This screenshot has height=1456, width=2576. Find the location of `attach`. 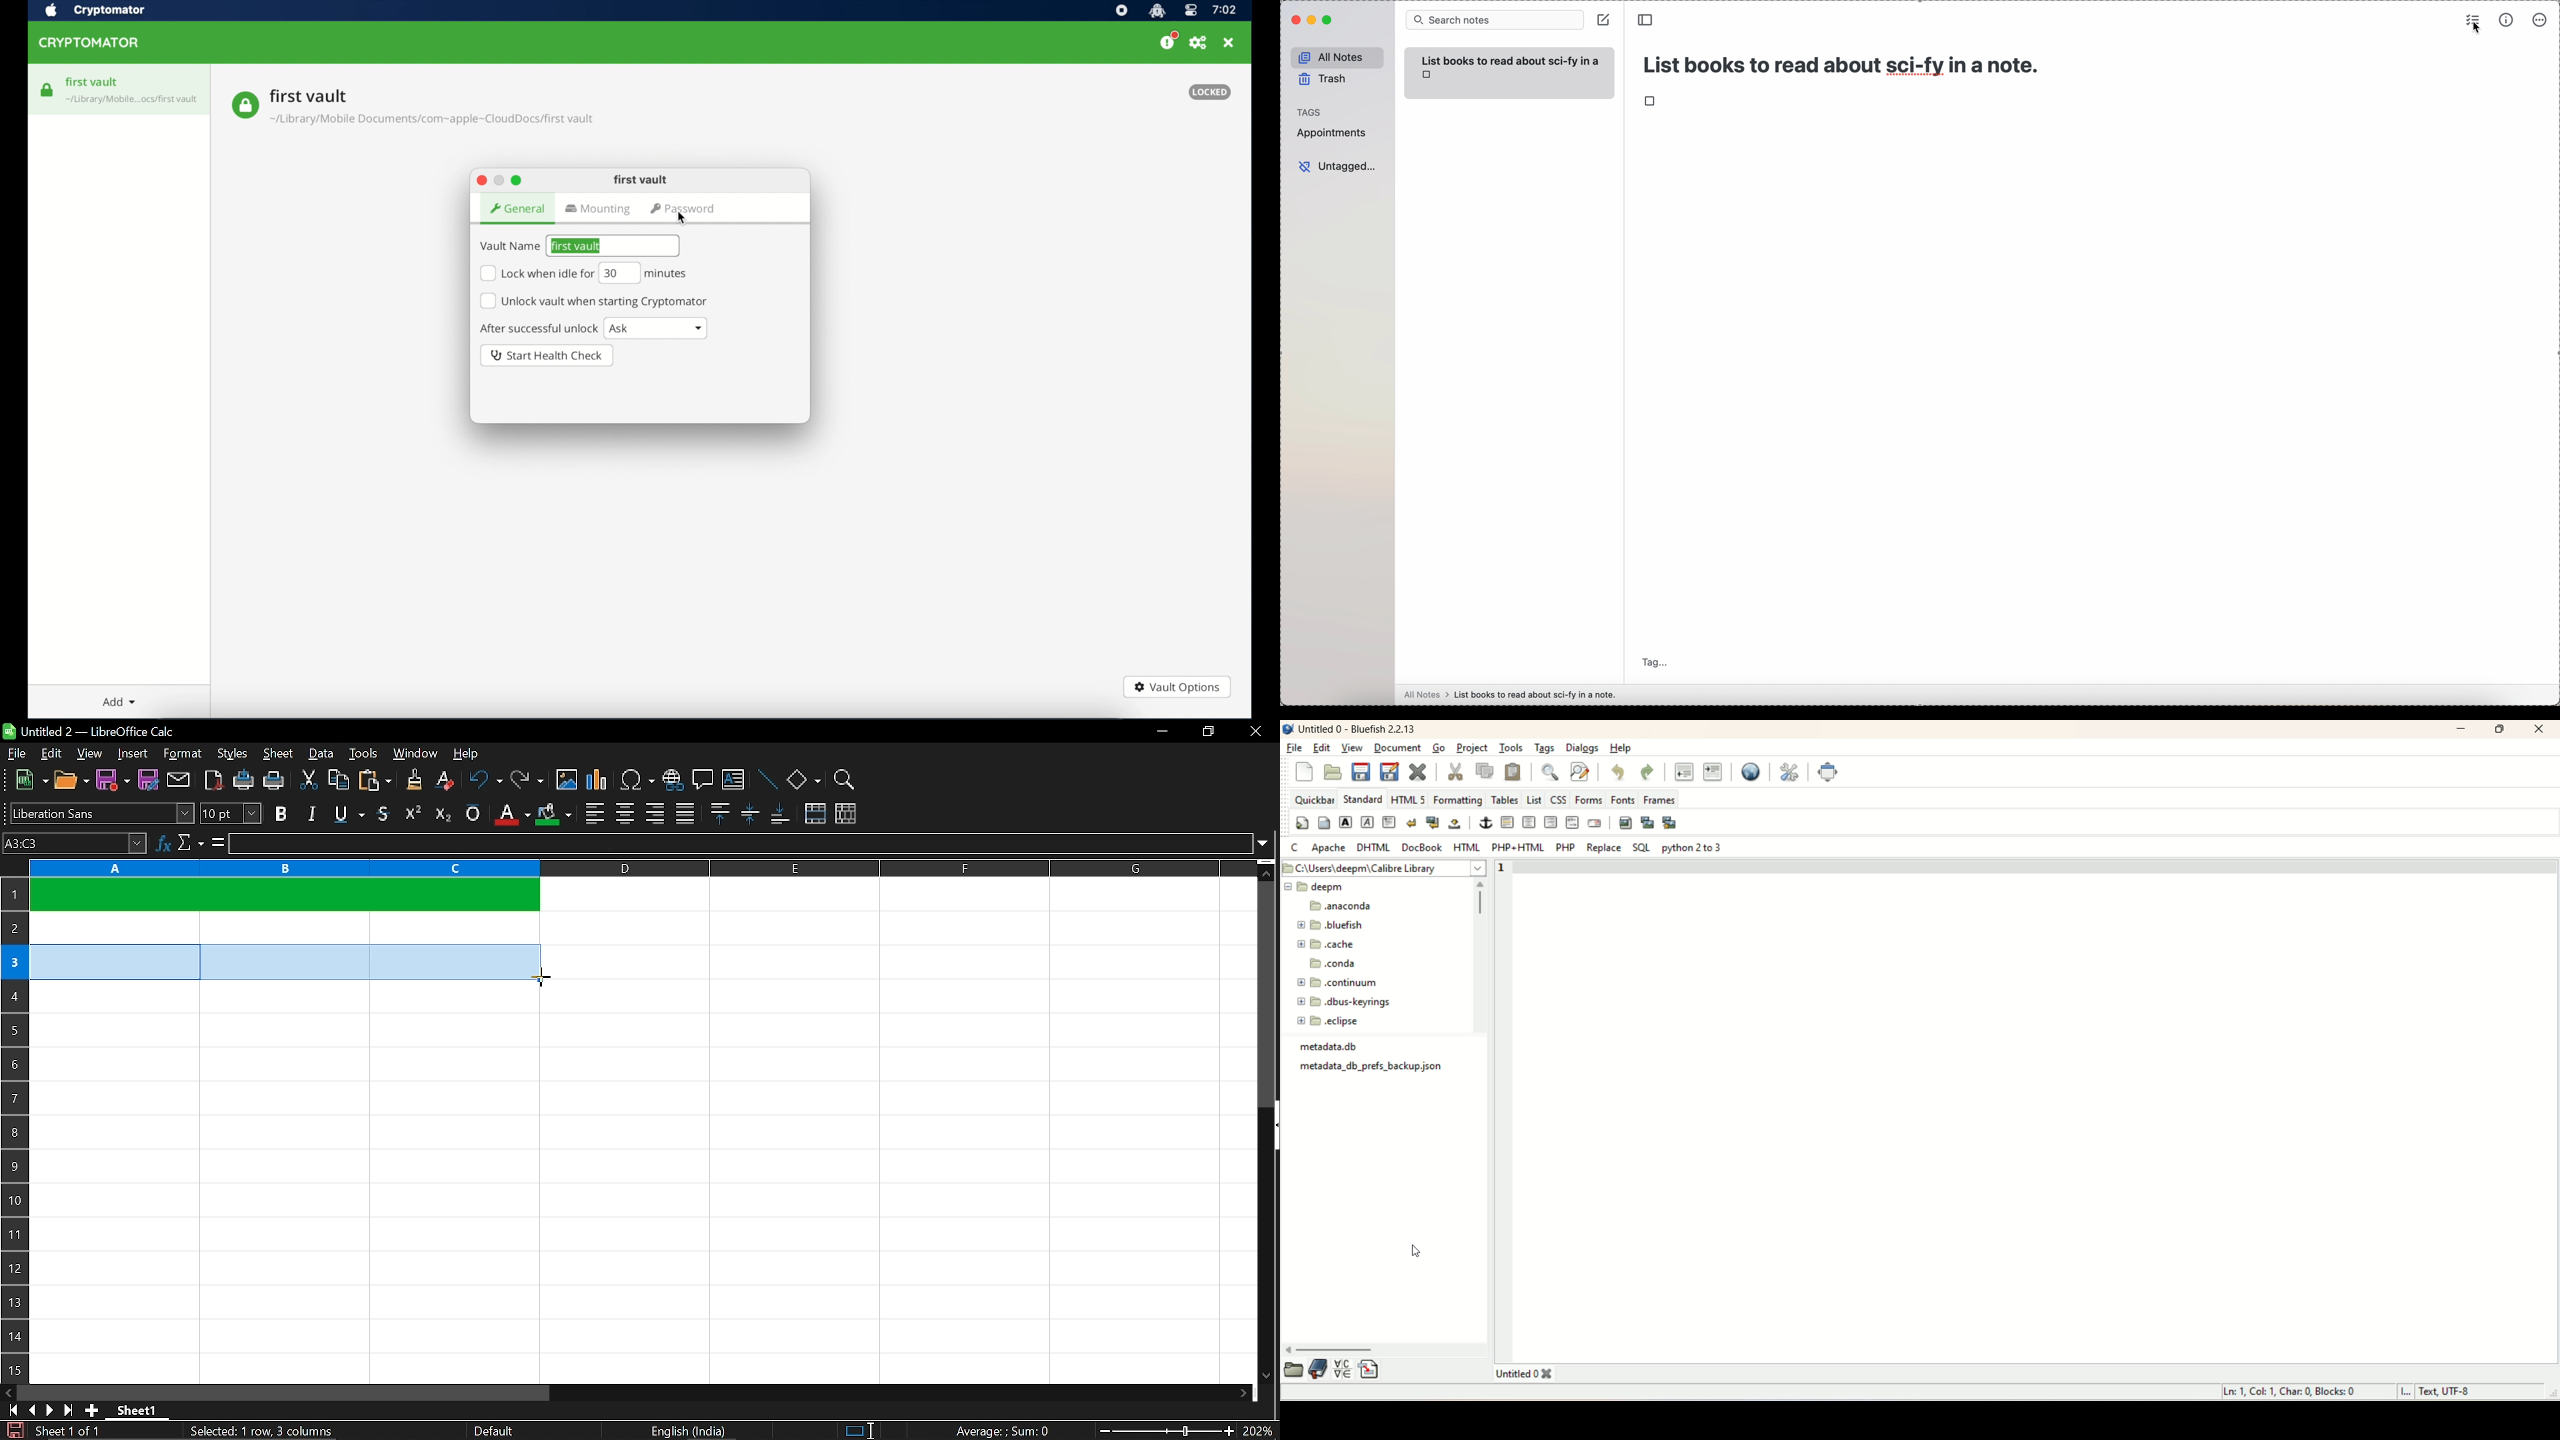

attach is located at coordinates (177, 779).